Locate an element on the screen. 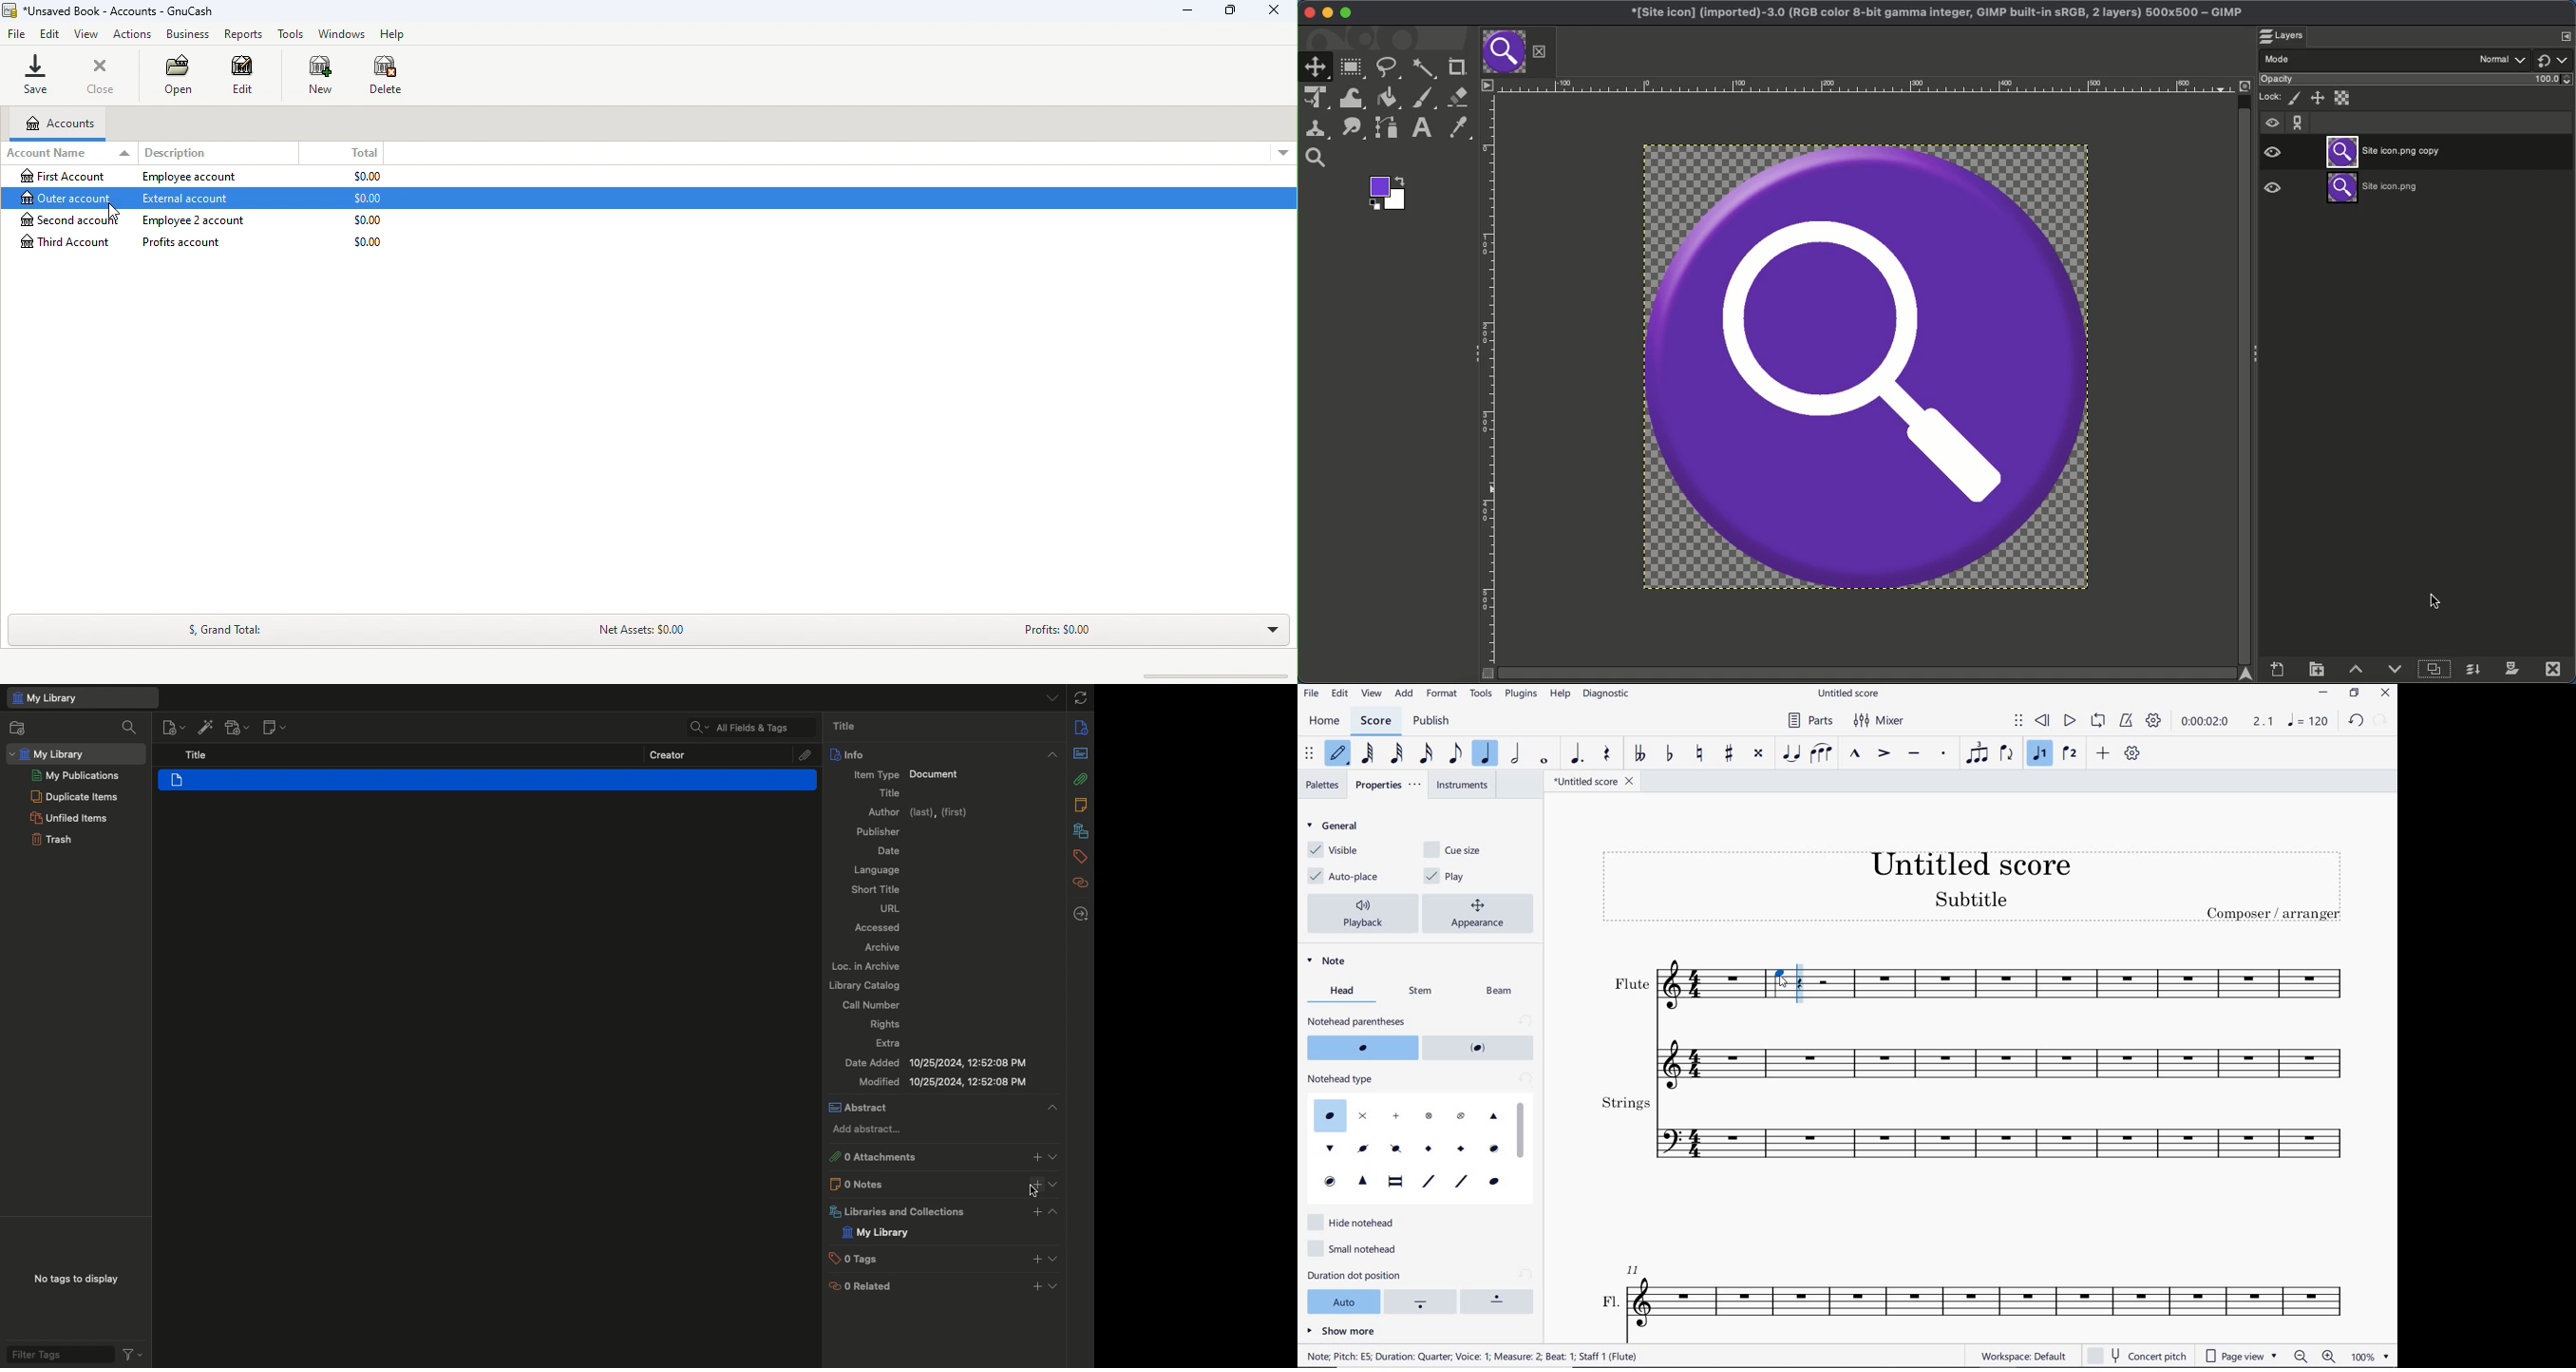 Image resolution: width=2576 pixels, height=1372 pixels. WHOLE NOTE is located at coordinates (1544, 762).